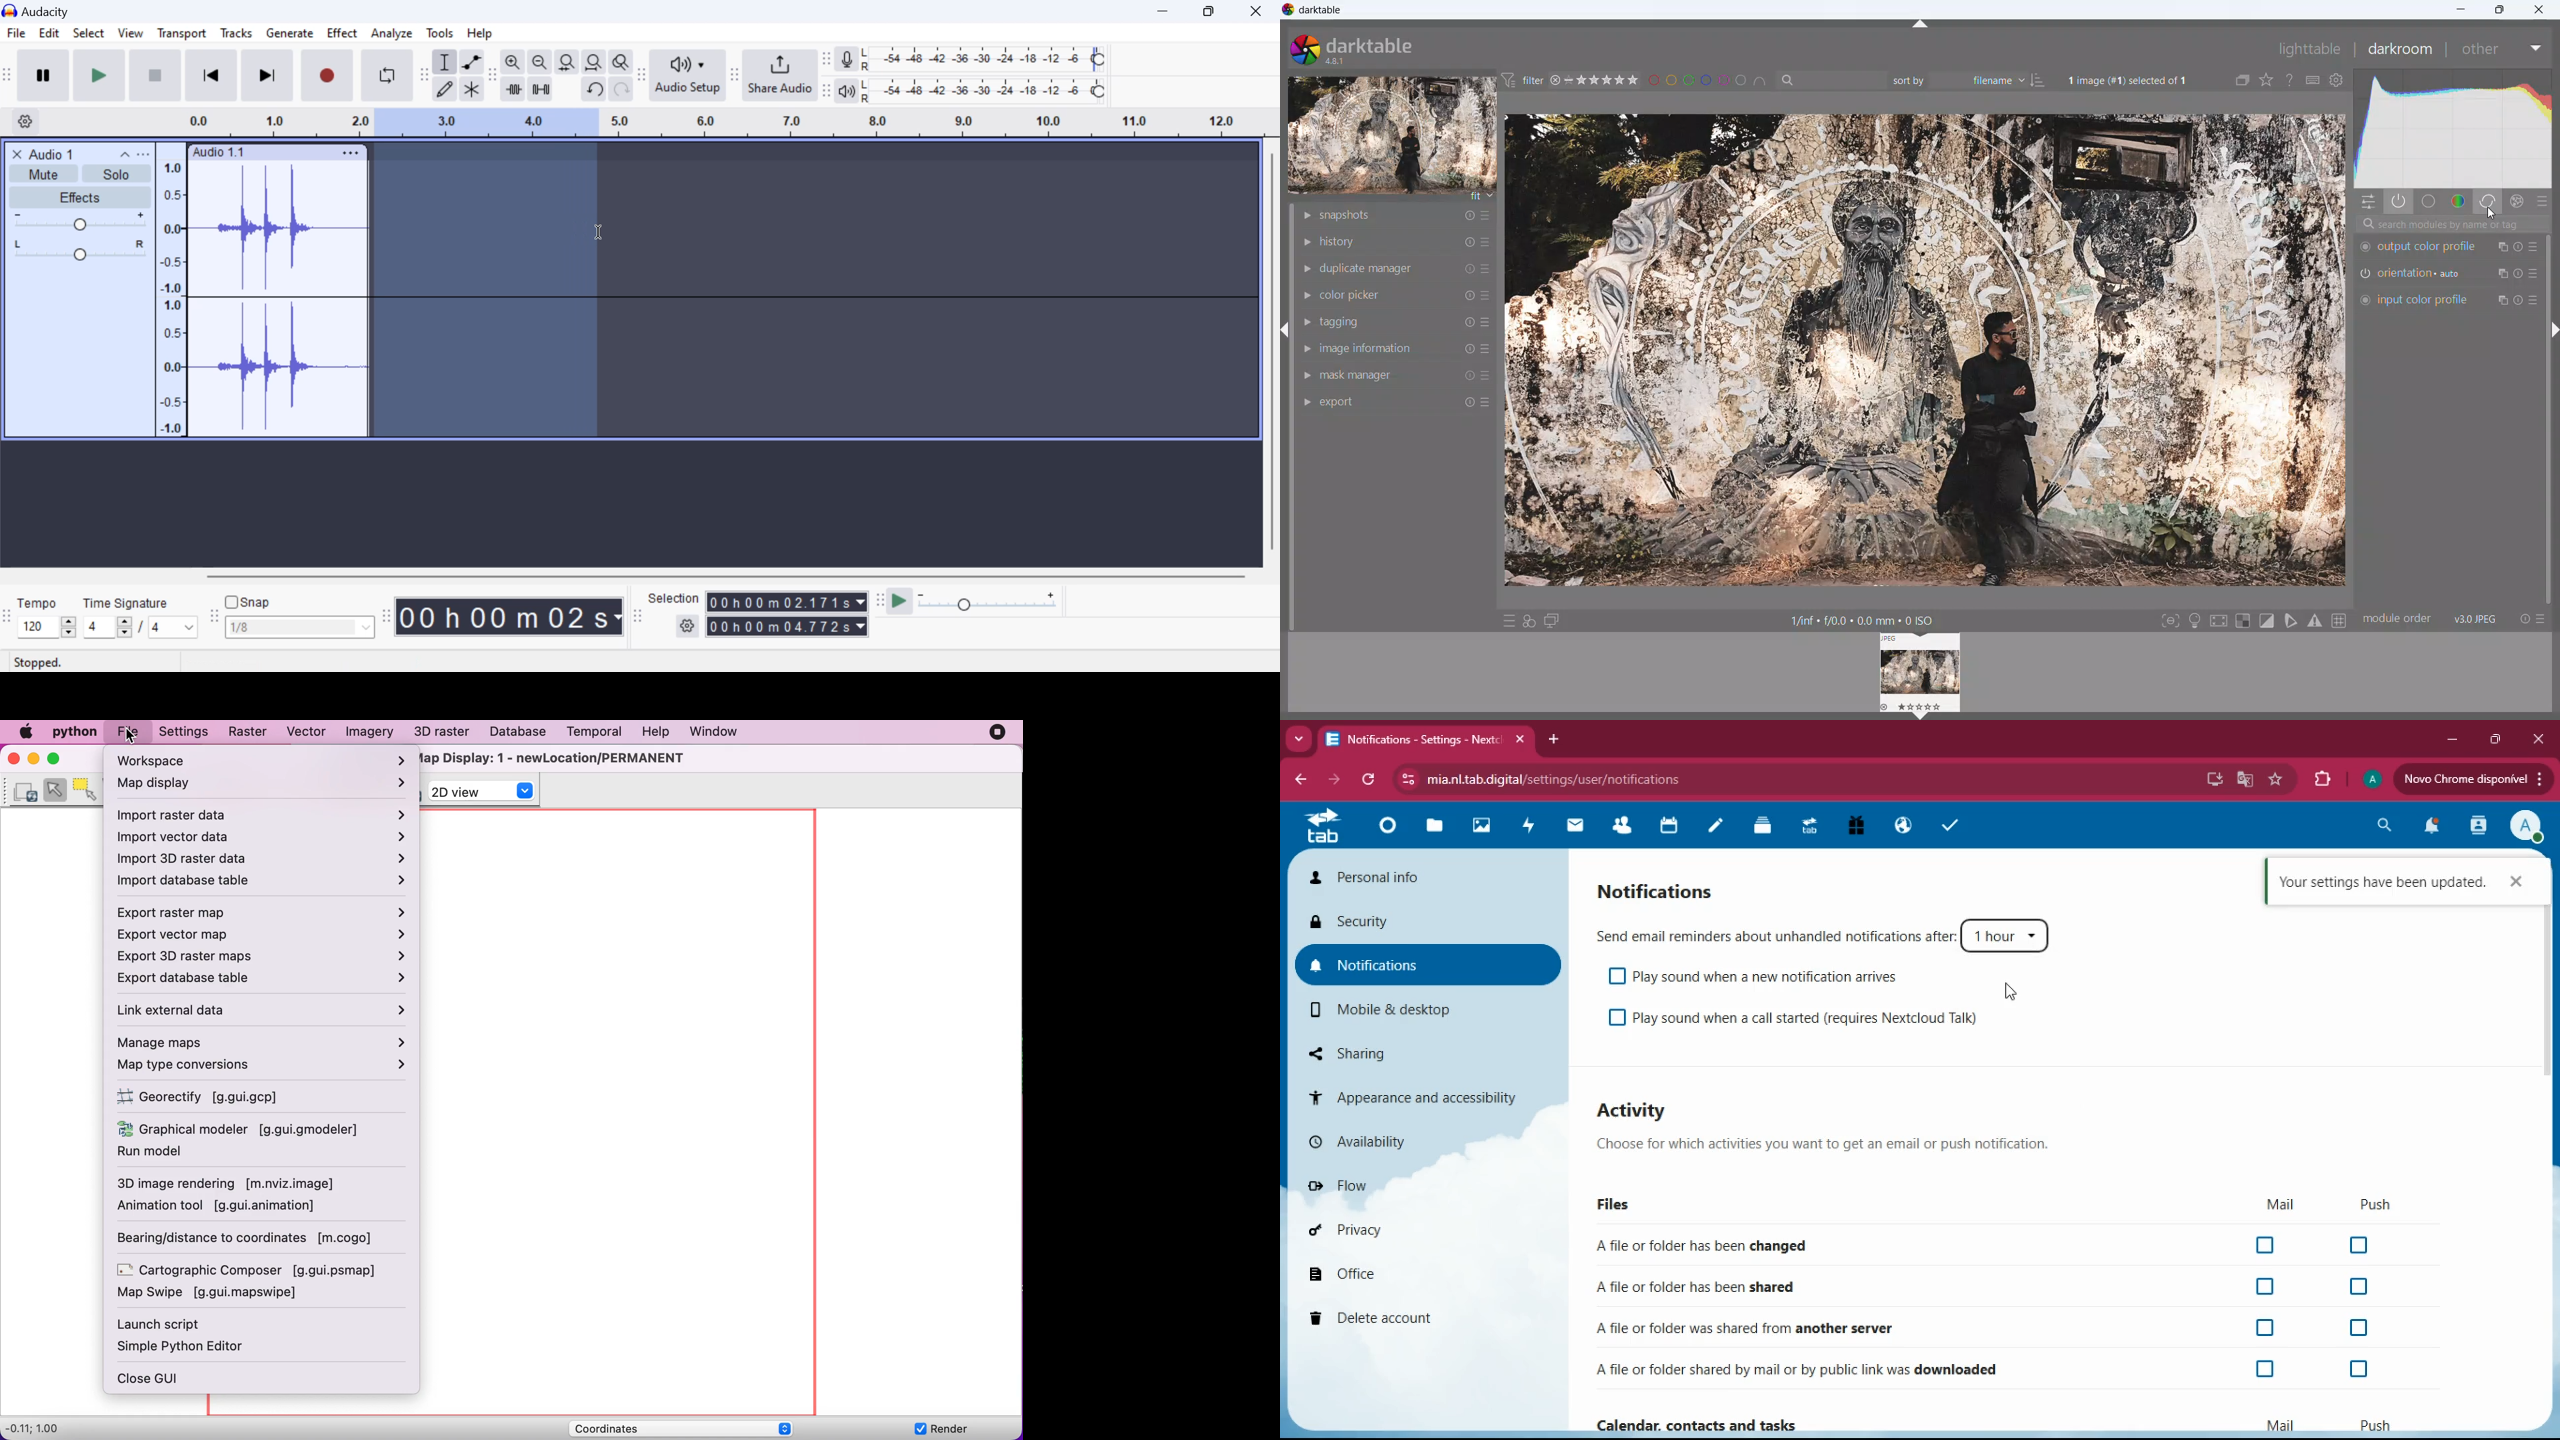 The image size is (2576, 1456). Describe the element at coordinates (1469, 377) in the screenshot. I see `reset` at that location.